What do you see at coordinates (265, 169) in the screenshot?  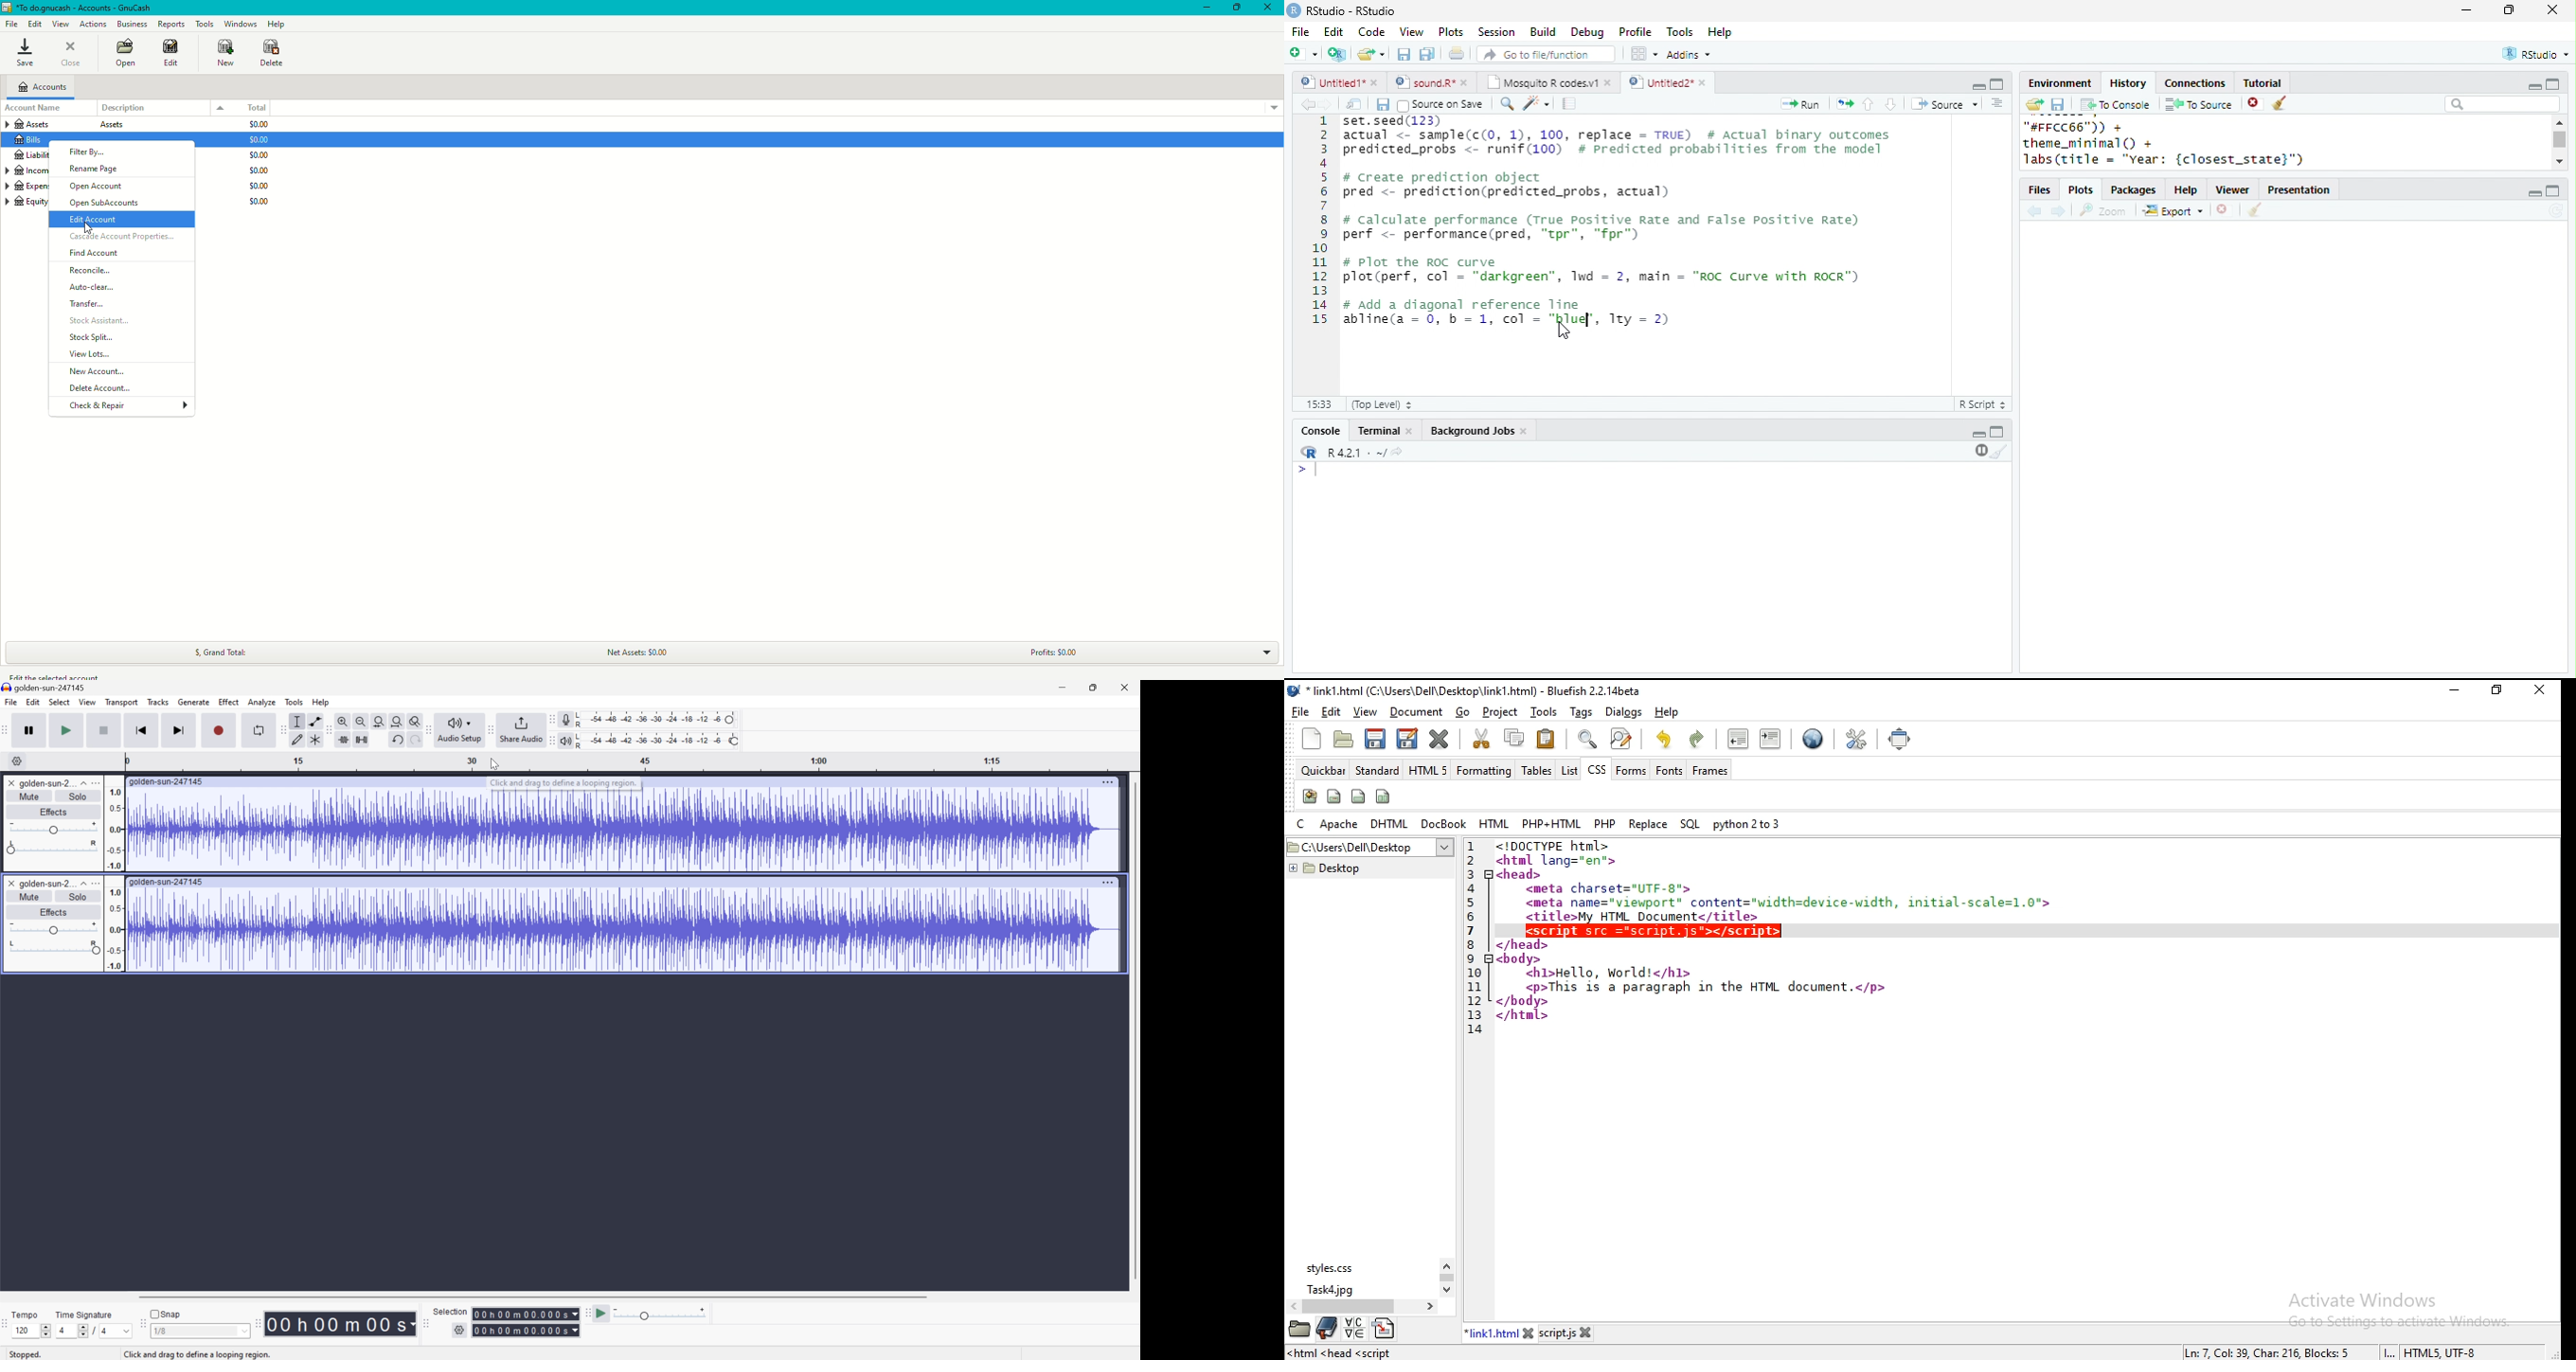 I see `$0` at bounding box center [265, 169].